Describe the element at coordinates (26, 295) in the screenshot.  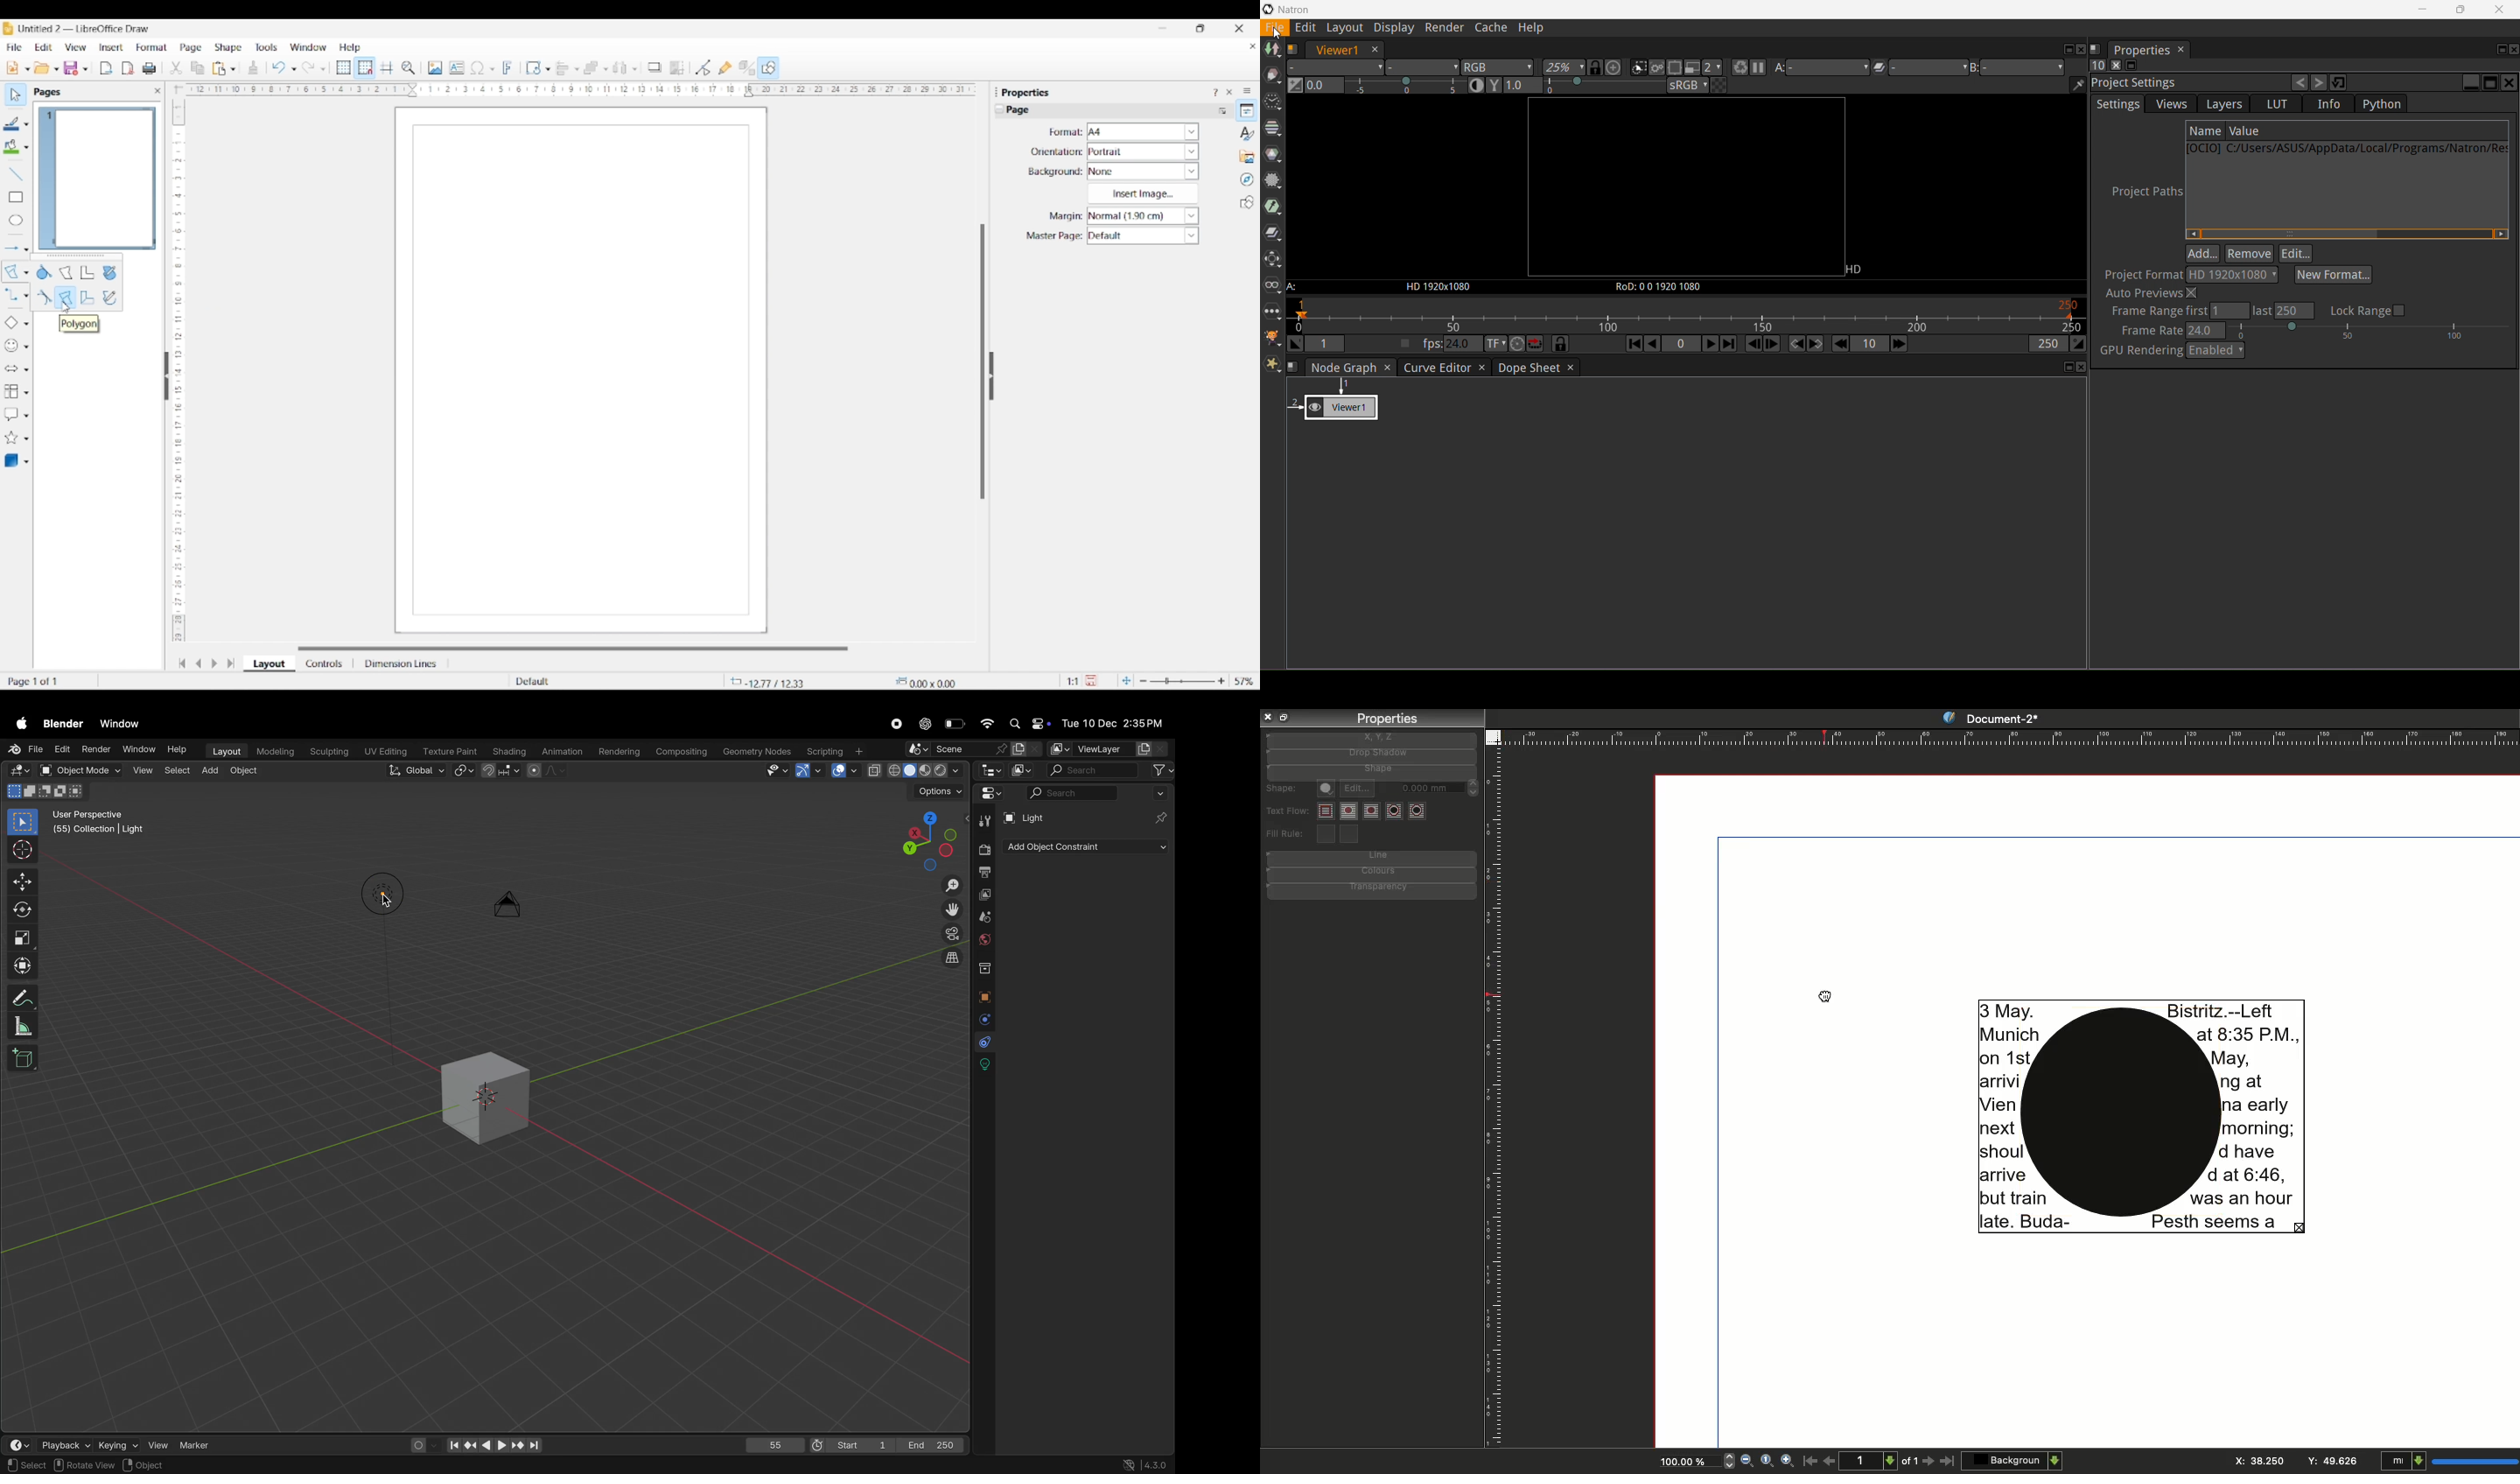
I see `Connector options` at that location.